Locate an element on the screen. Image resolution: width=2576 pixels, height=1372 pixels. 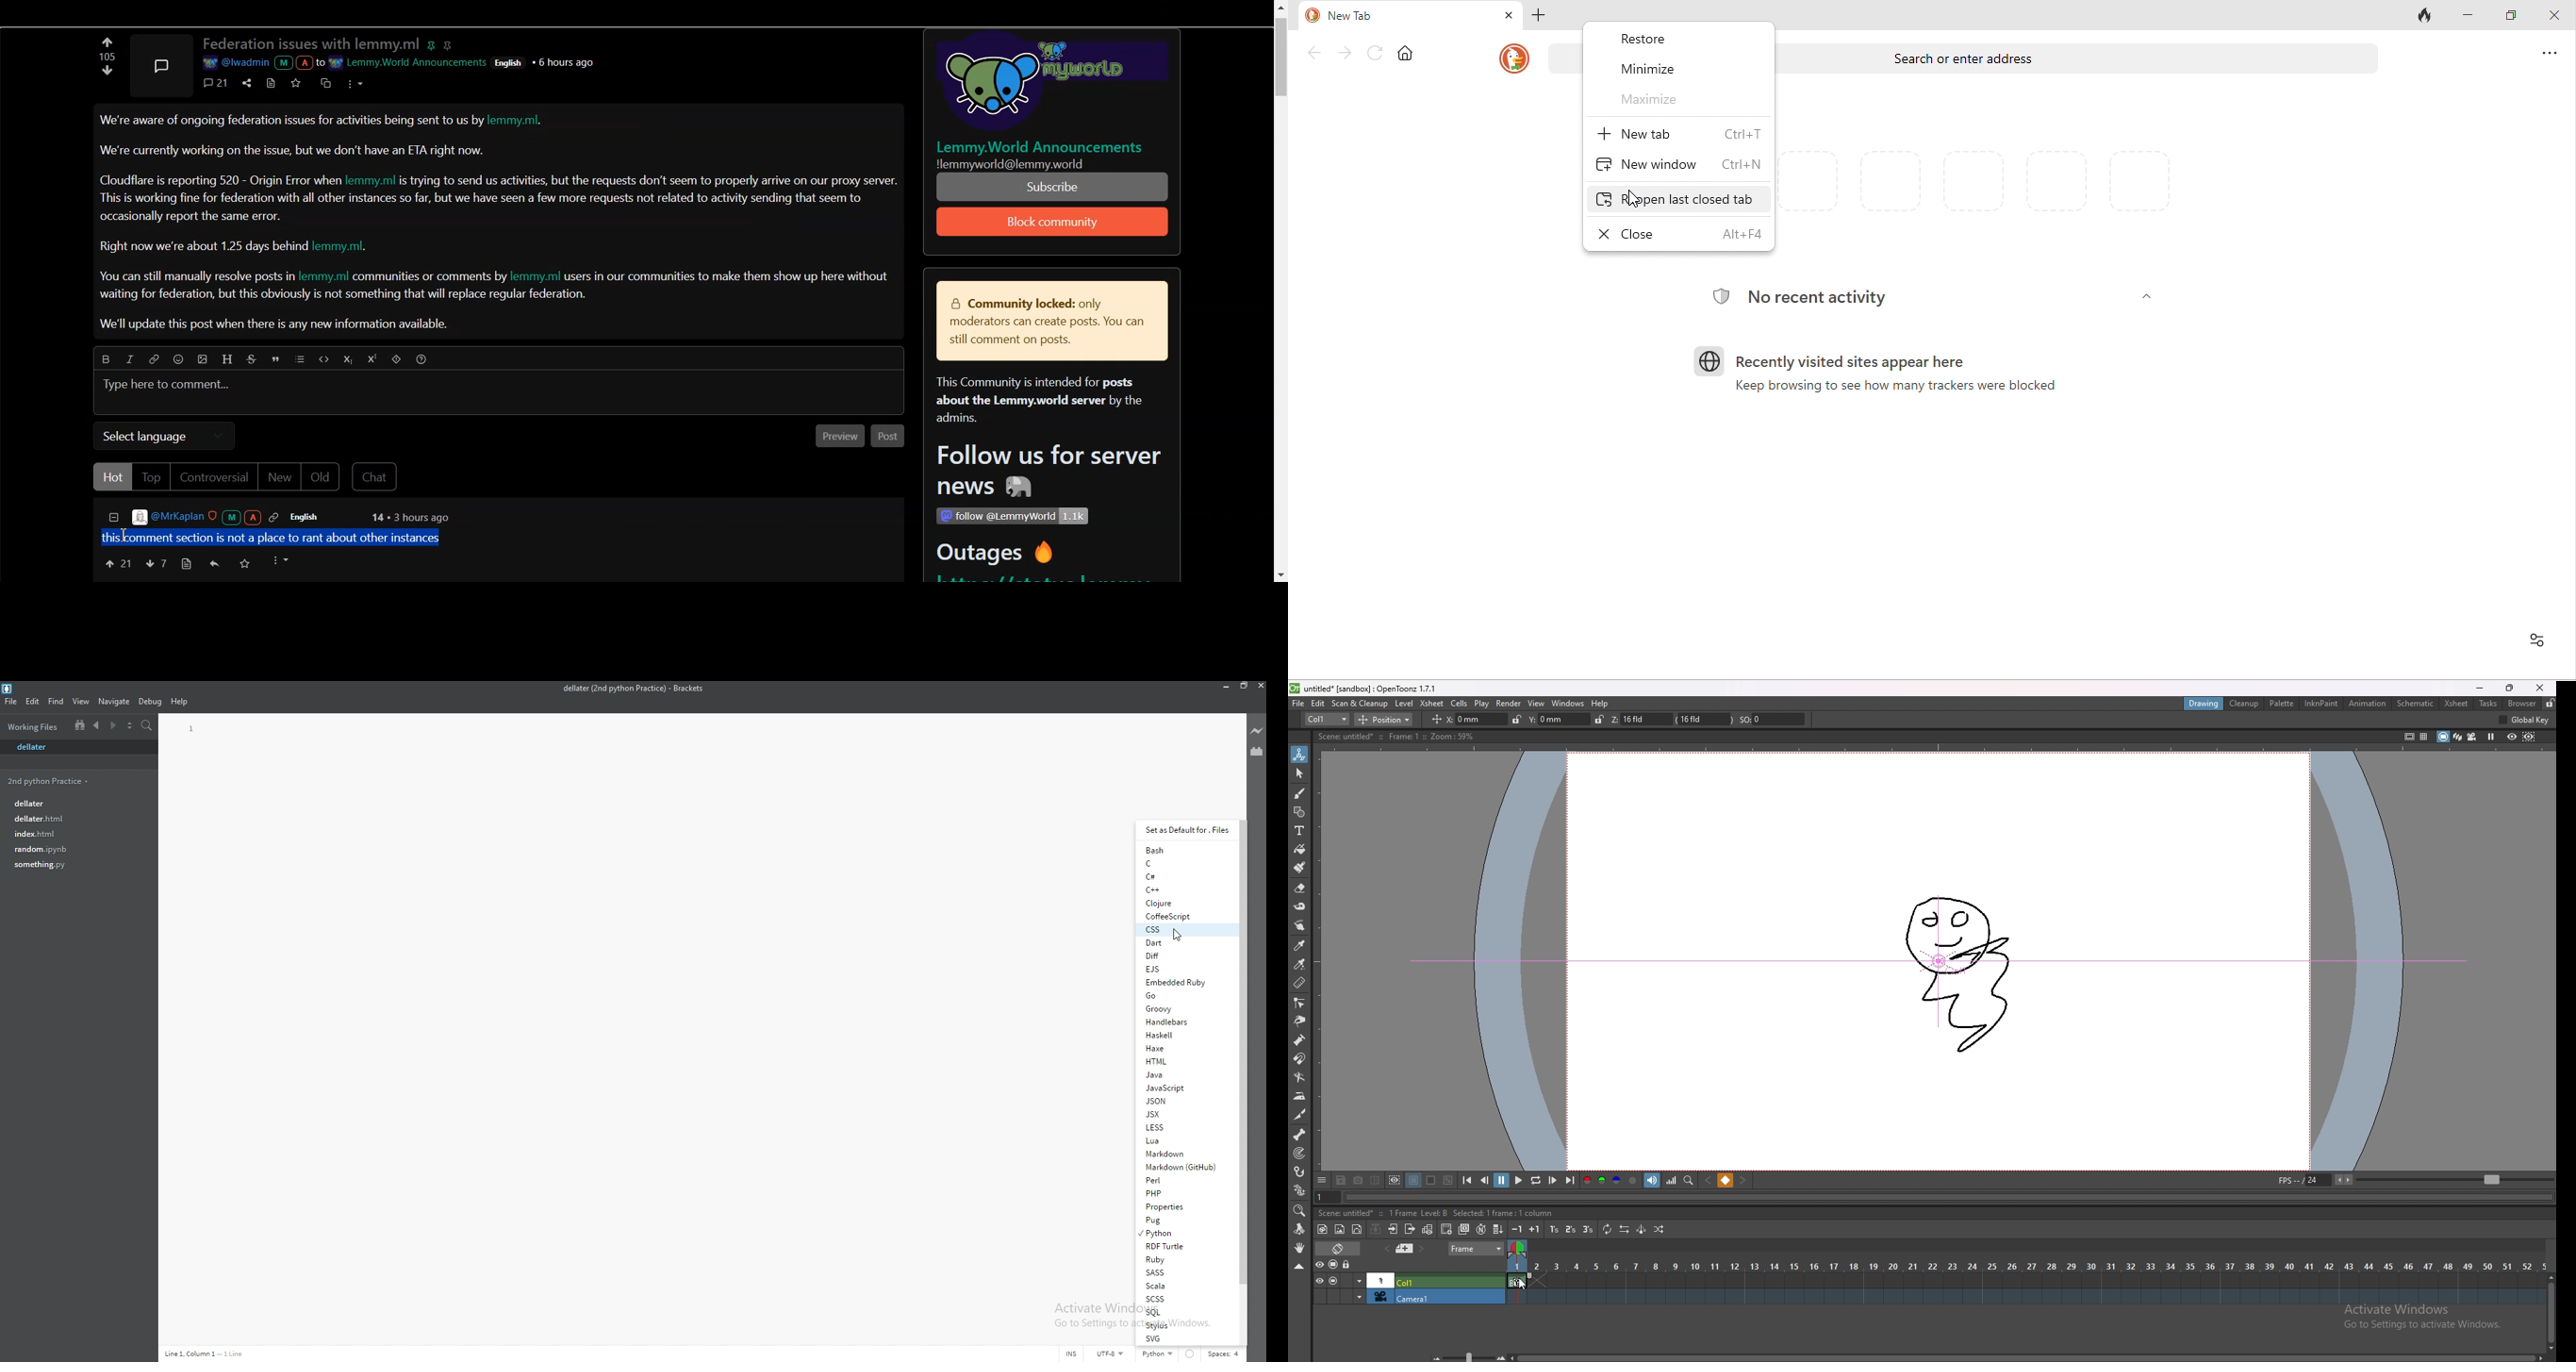
maximize is located at coordinates (2518, 17).